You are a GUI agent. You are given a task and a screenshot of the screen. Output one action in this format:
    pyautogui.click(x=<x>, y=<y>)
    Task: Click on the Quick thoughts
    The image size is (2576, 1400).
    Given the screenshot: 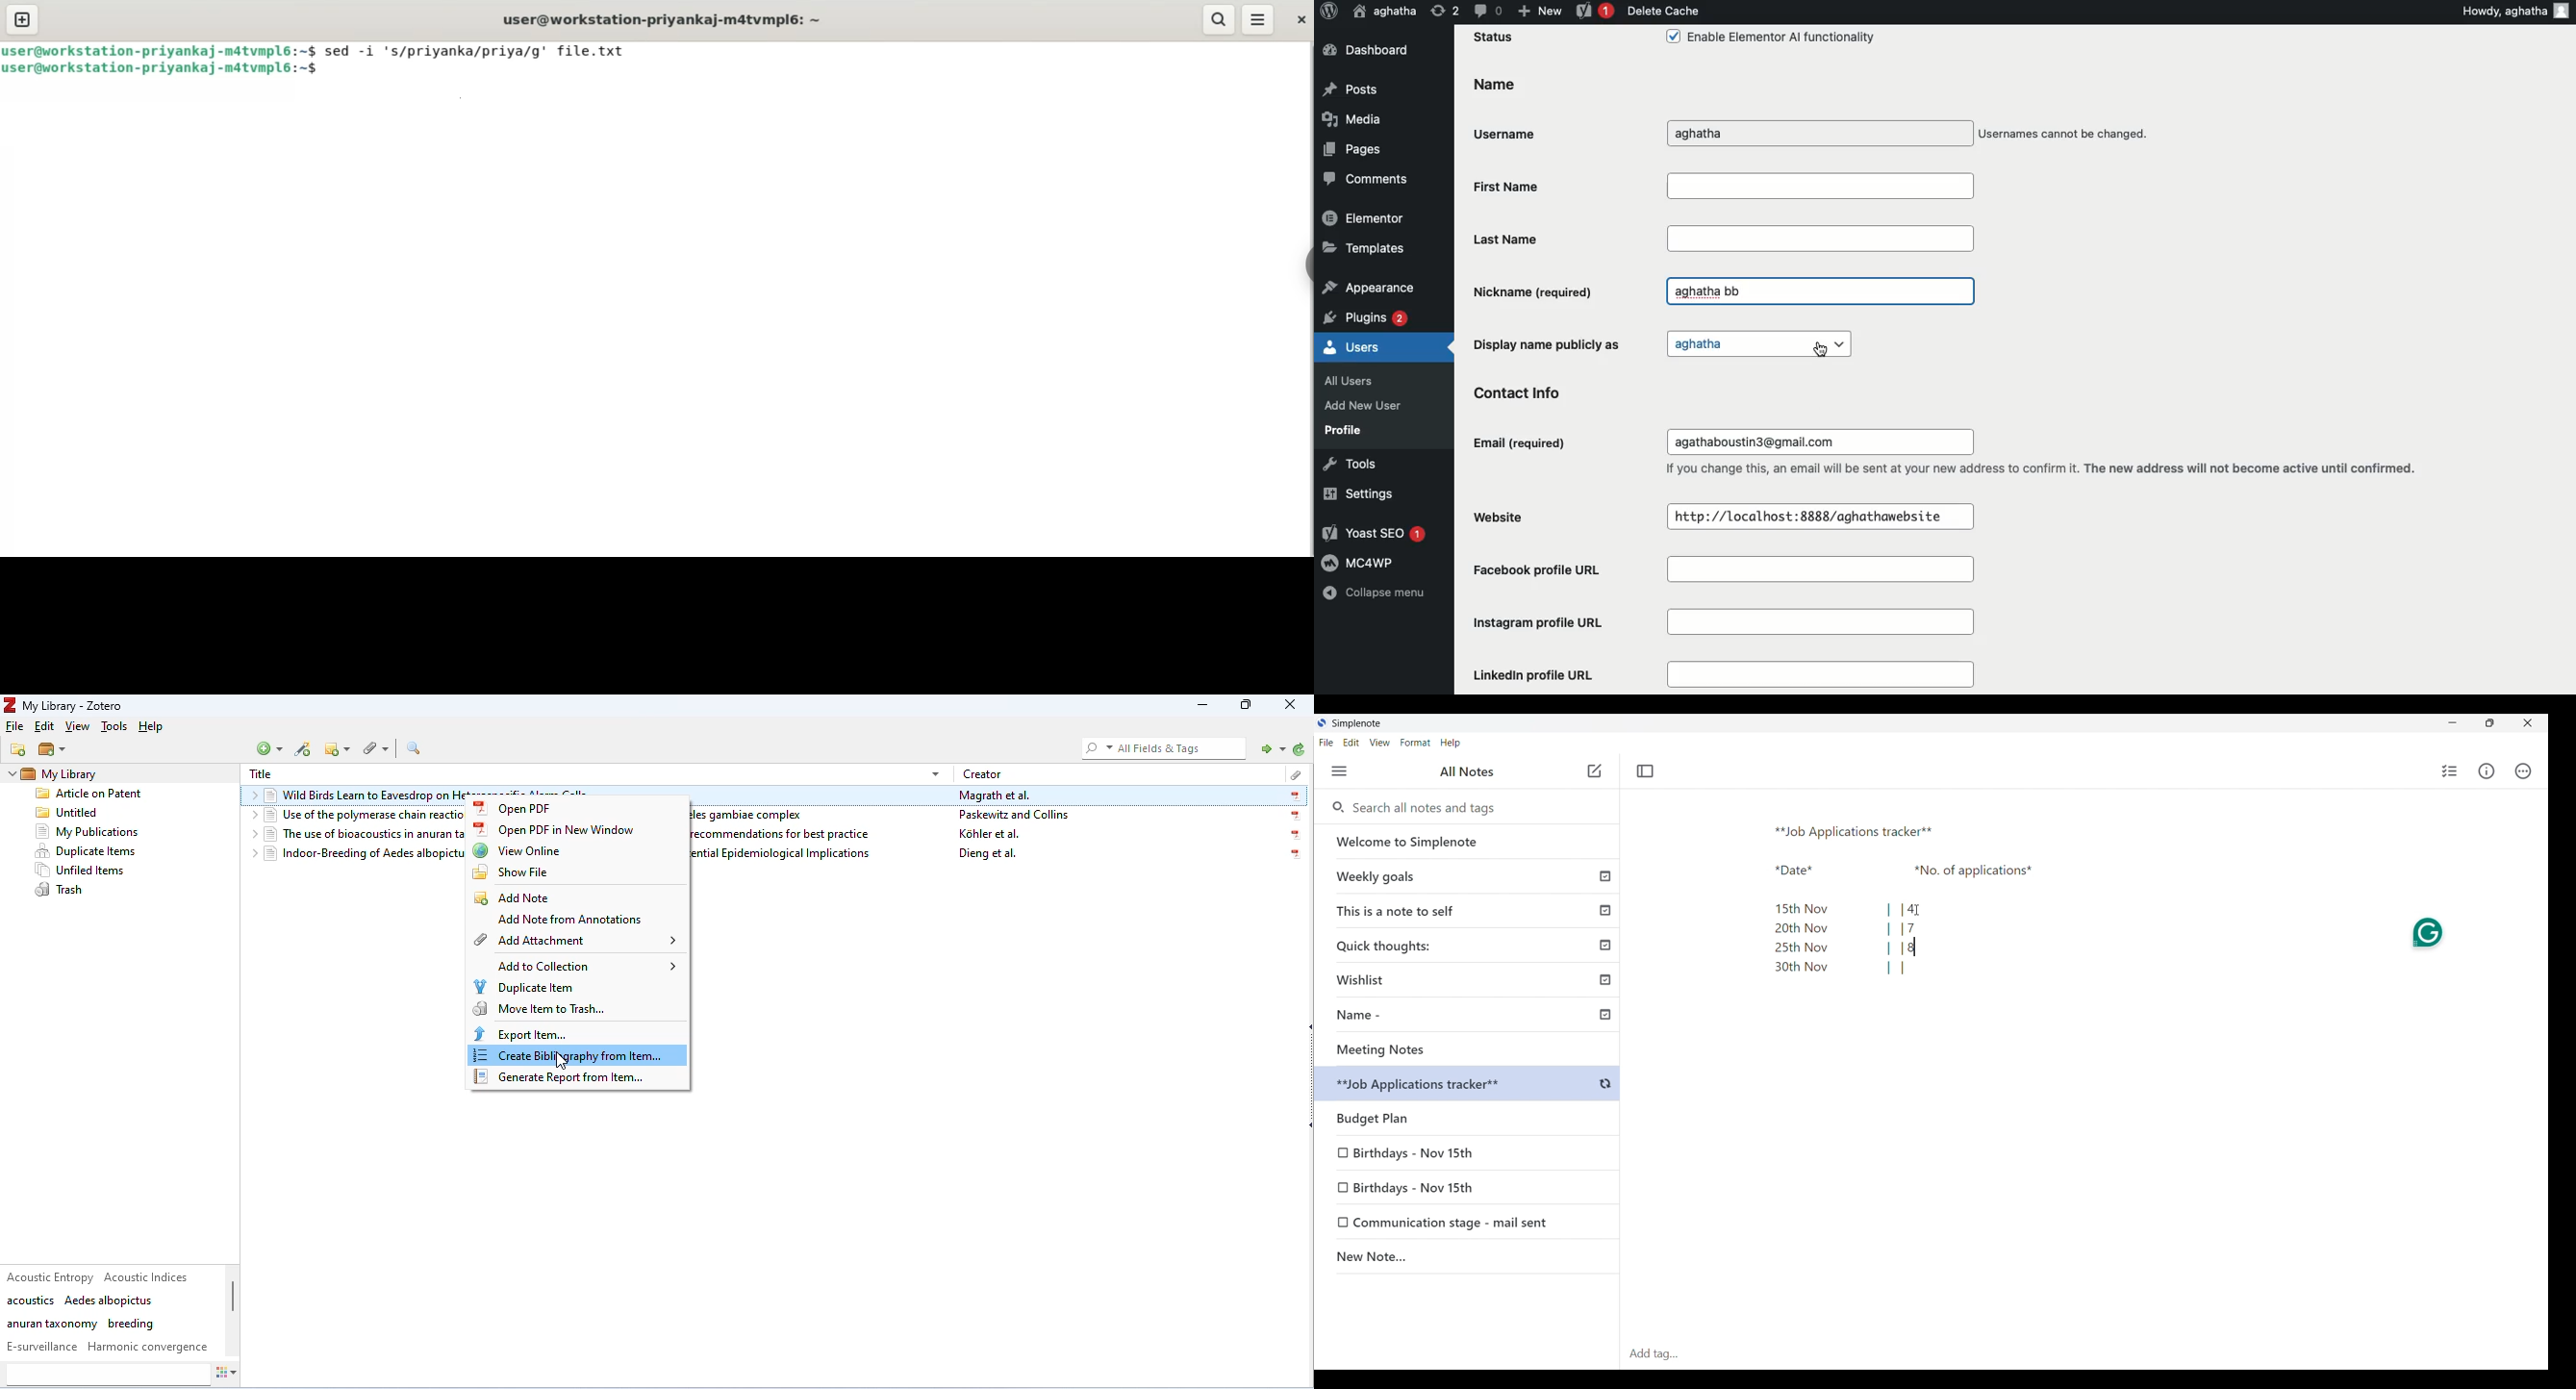 What is the action you would take?
    pyautogui.click(x=1469, y=945)
    